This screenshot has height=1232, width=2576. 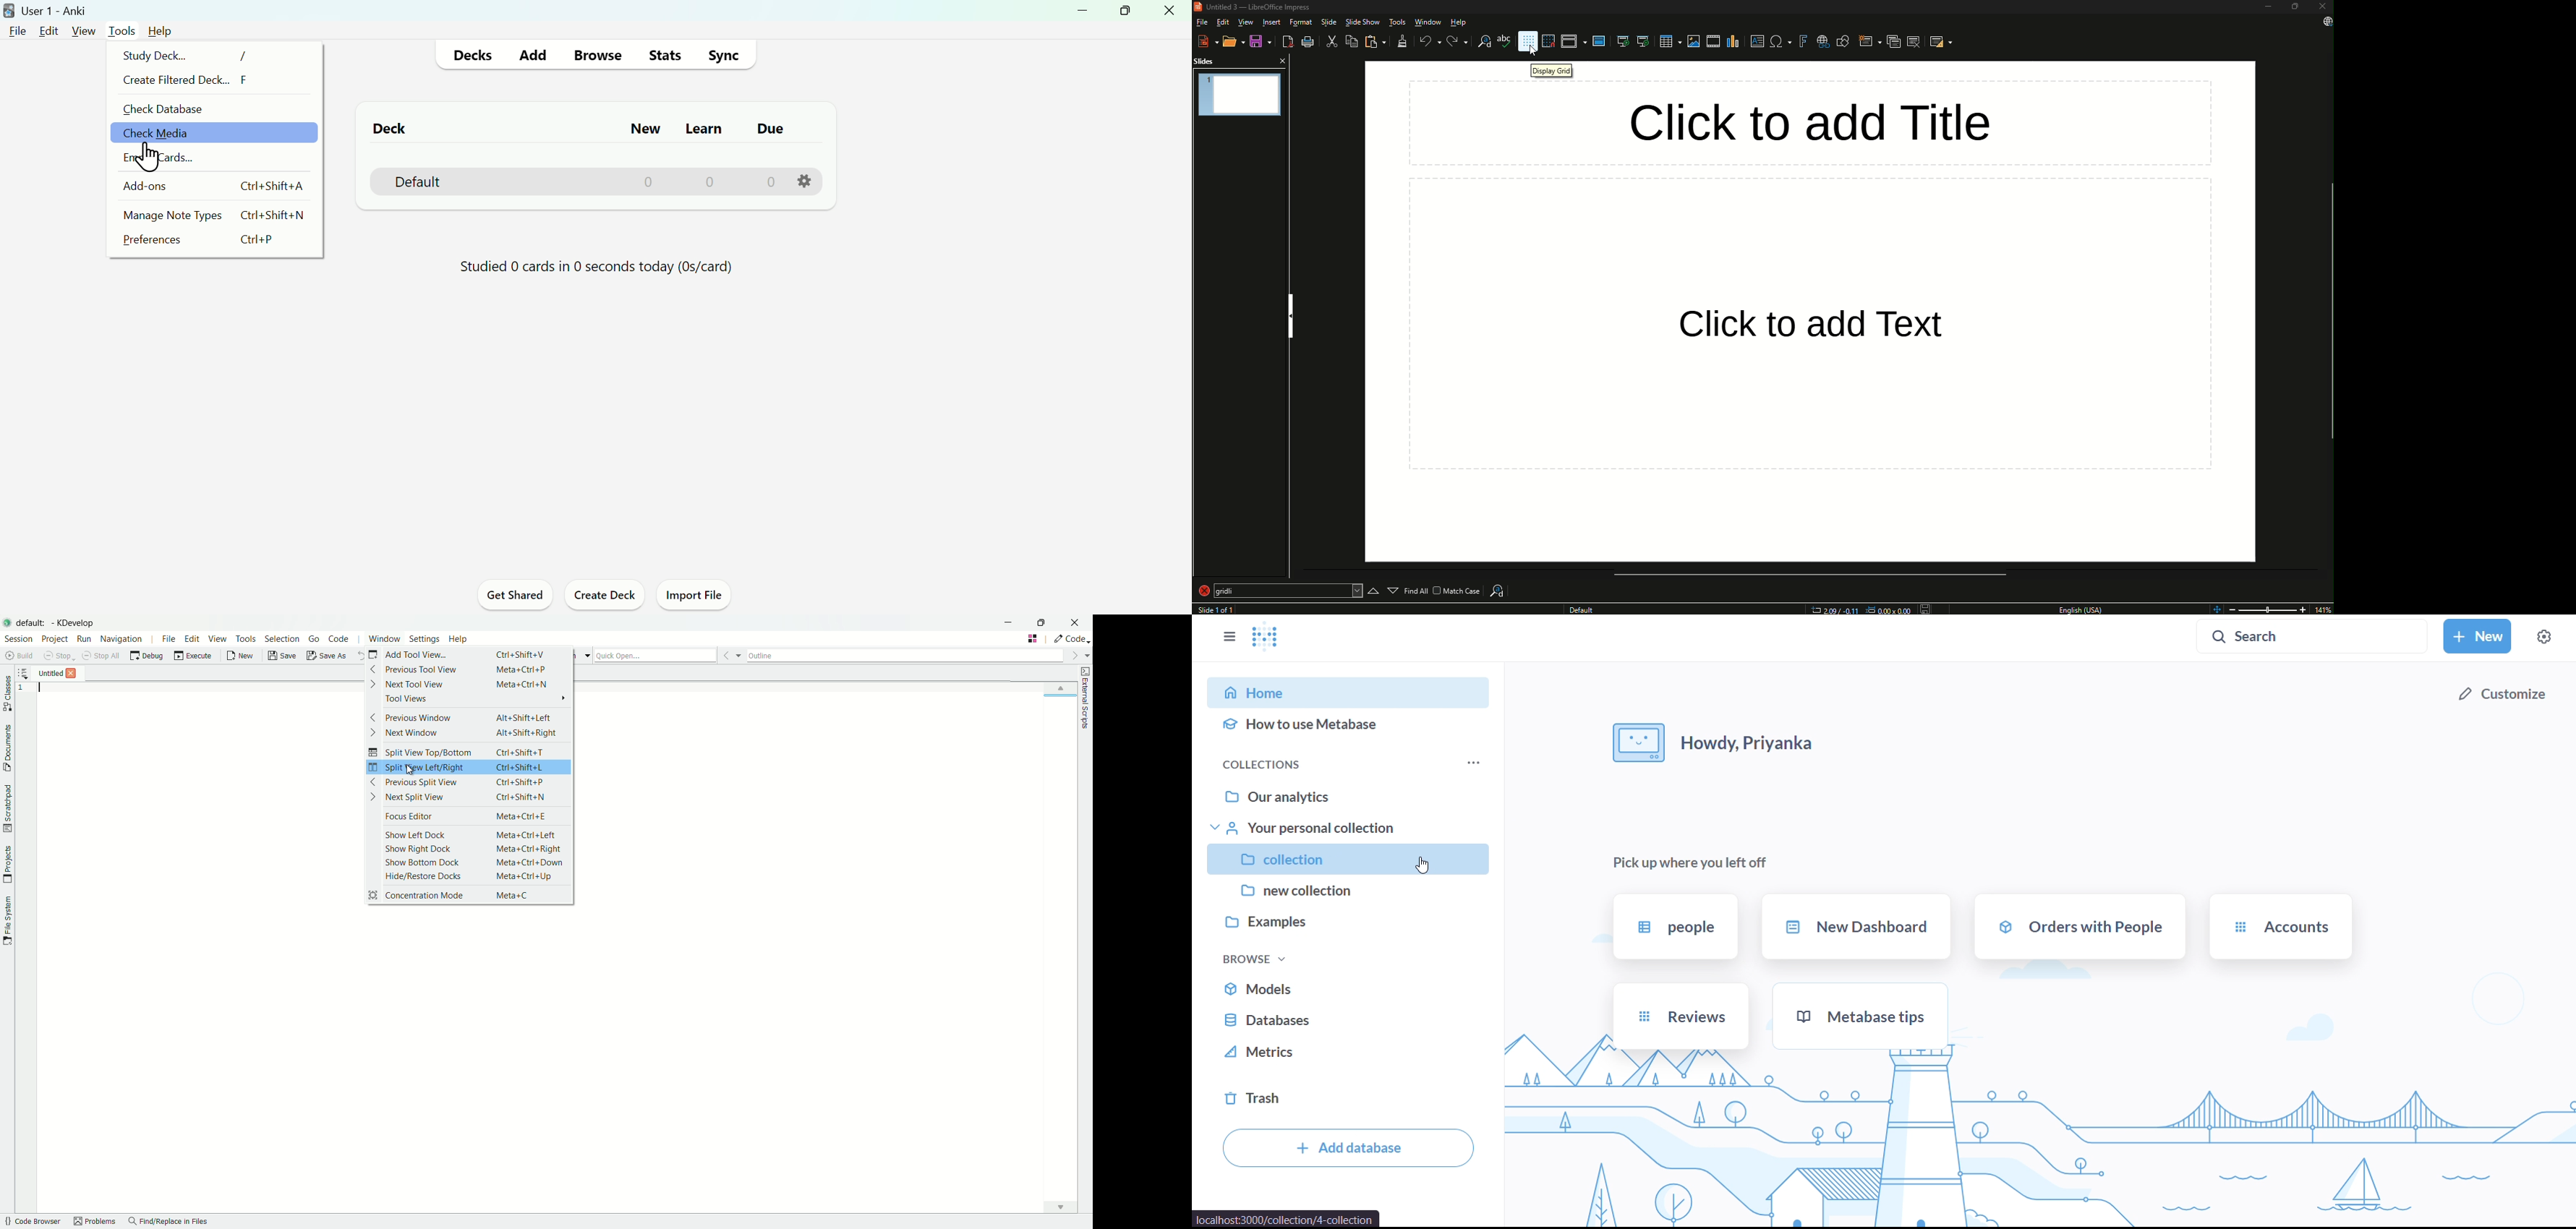 I want to click on Edit, so click(x=48, y=32).